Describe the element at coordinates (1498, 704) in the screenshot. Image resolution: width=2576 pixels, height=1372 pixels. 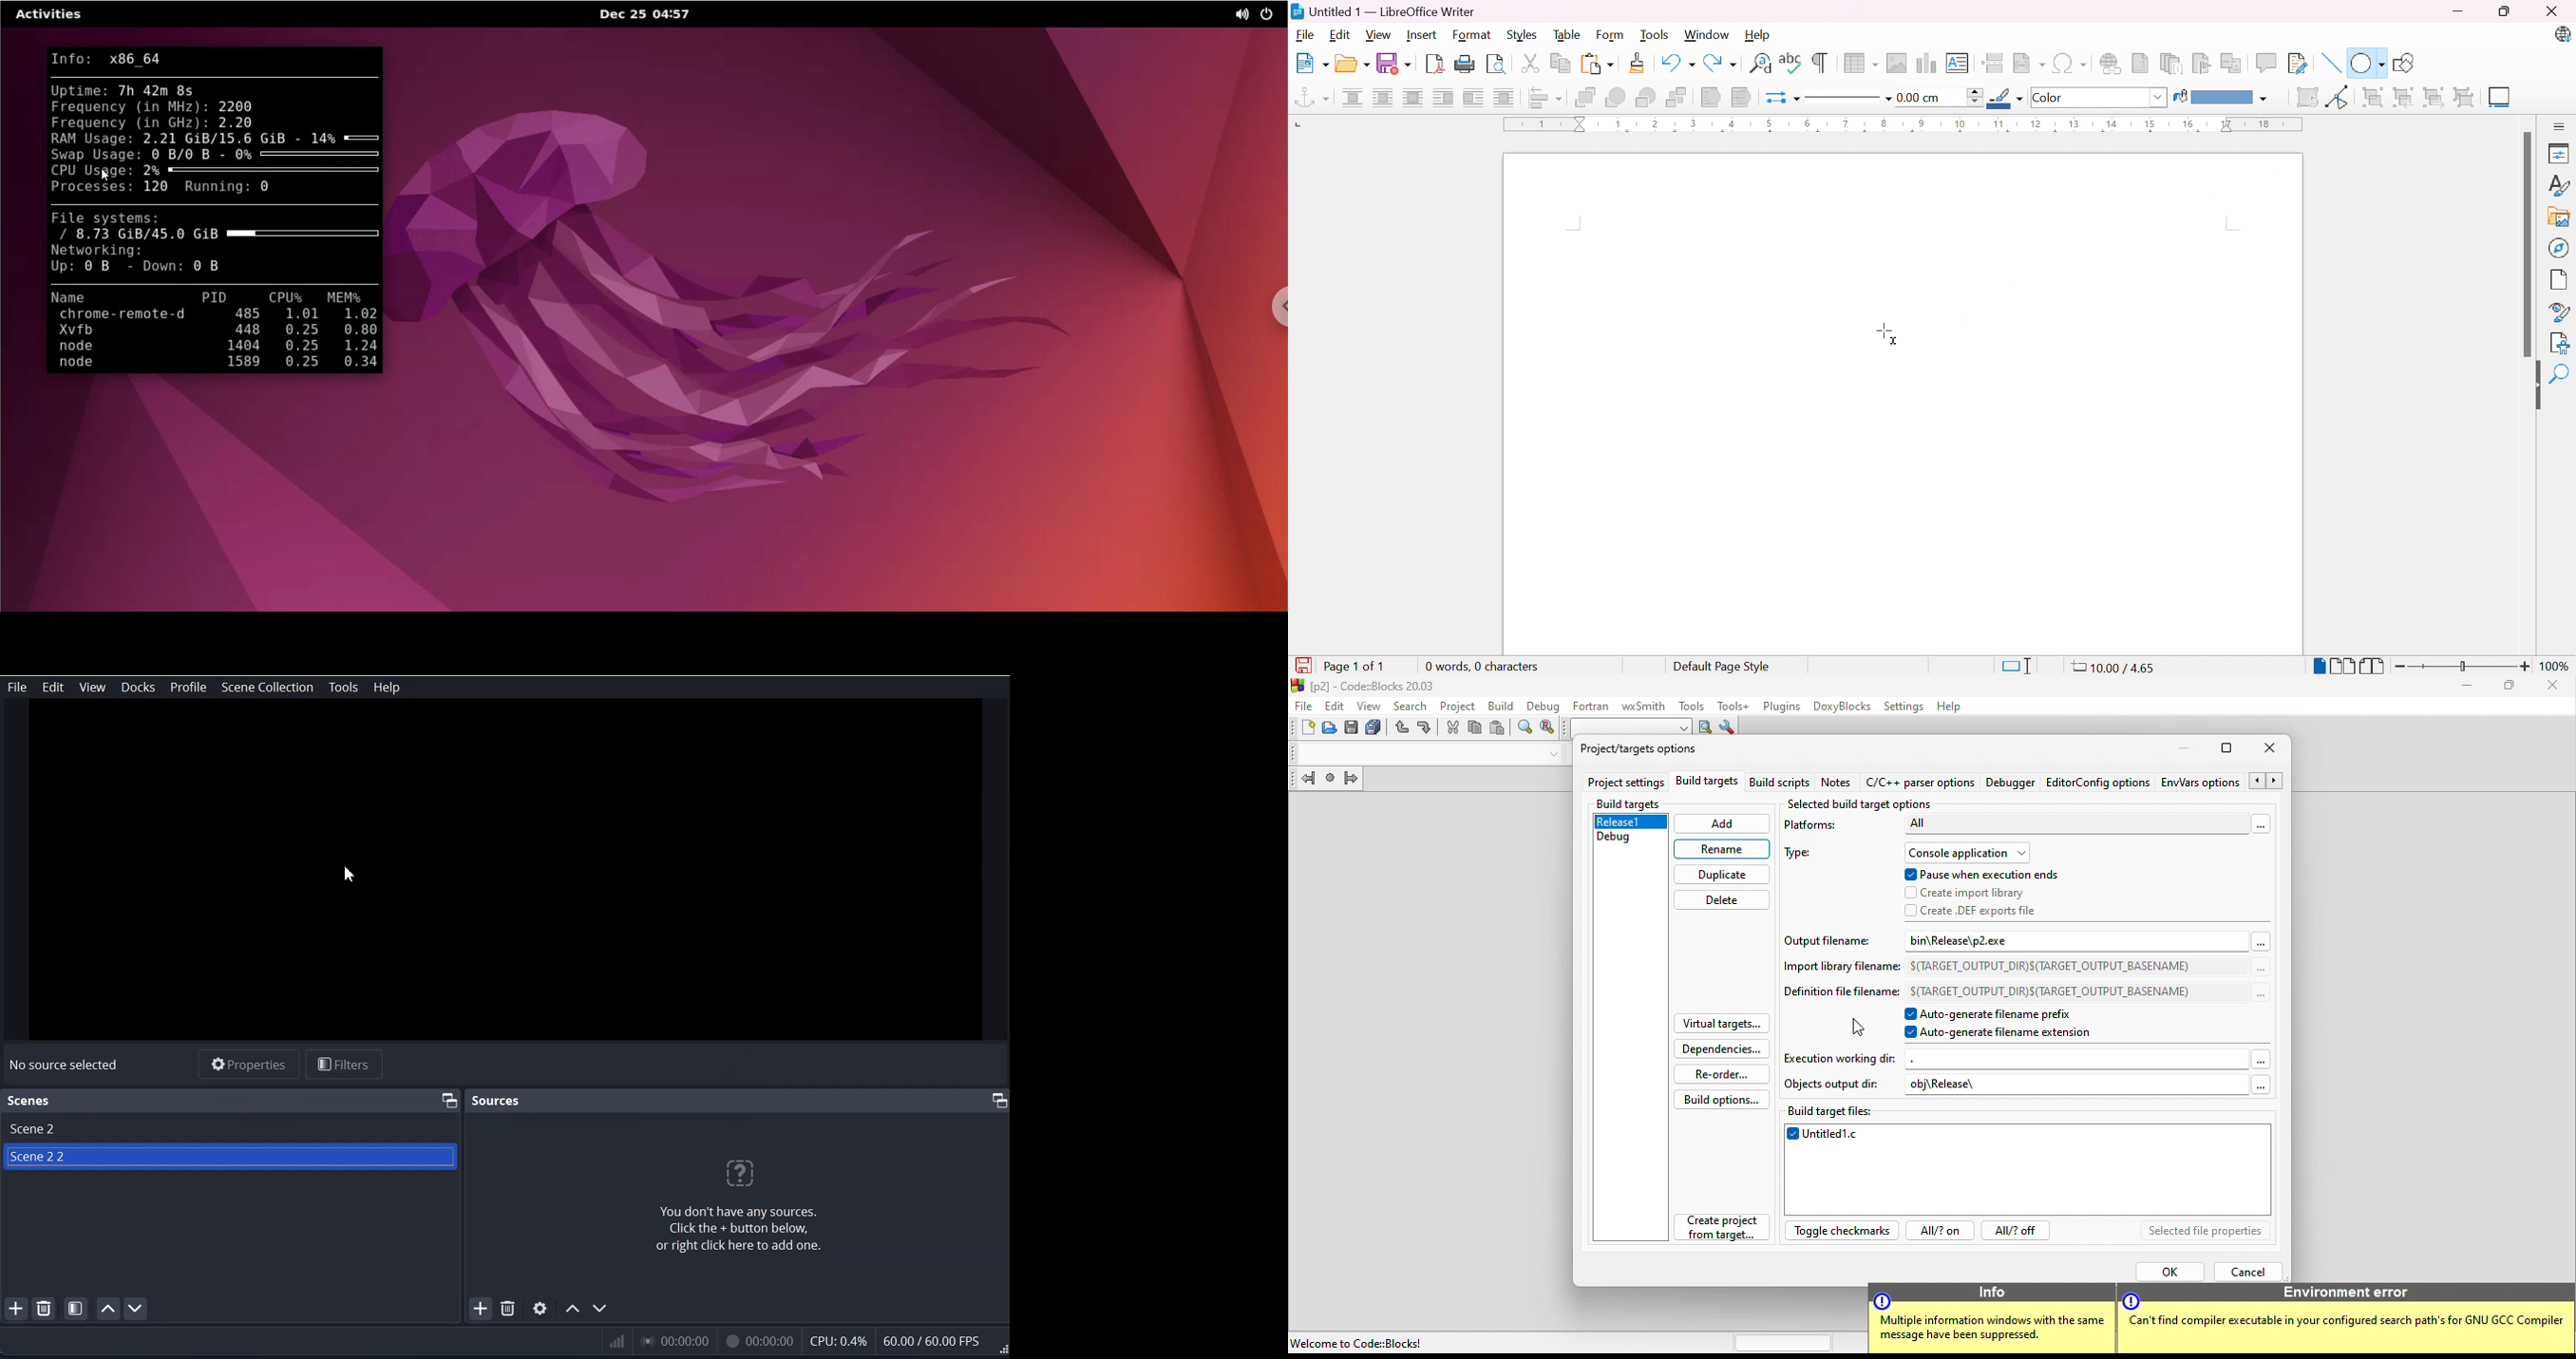
I see `build` at that location.